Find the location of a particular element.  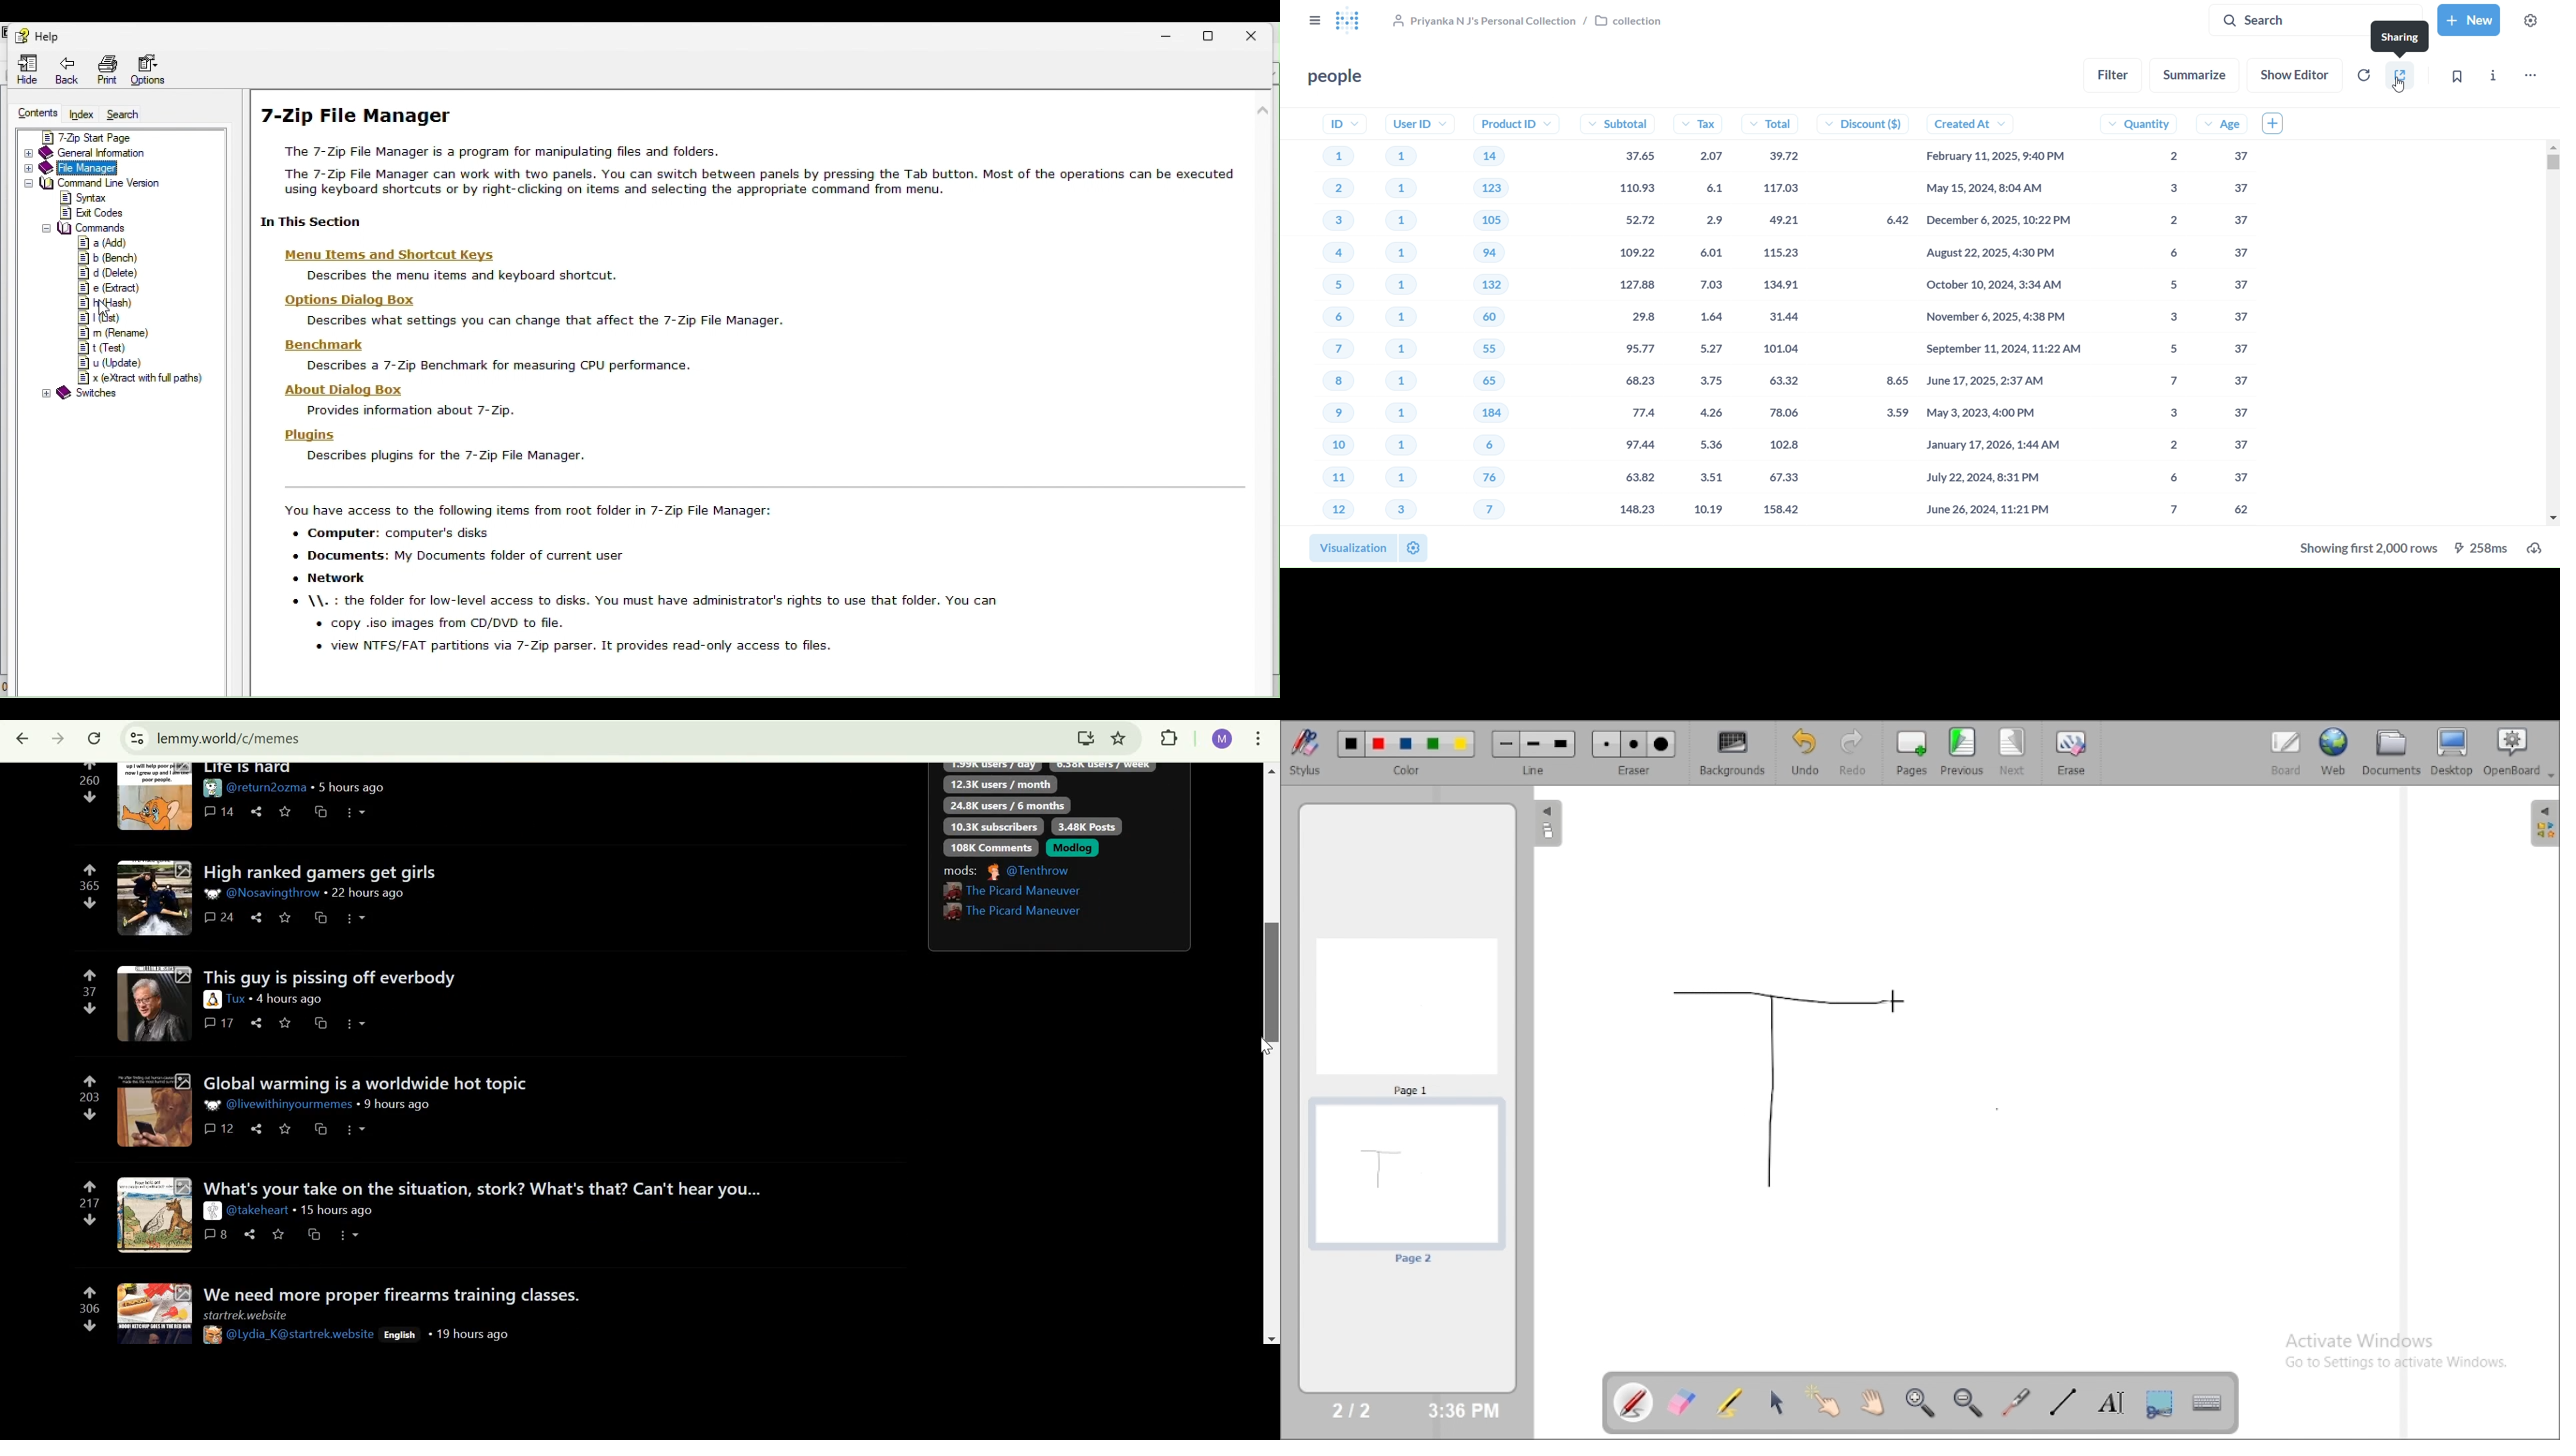

User ID is located at coordinates (271, 894).